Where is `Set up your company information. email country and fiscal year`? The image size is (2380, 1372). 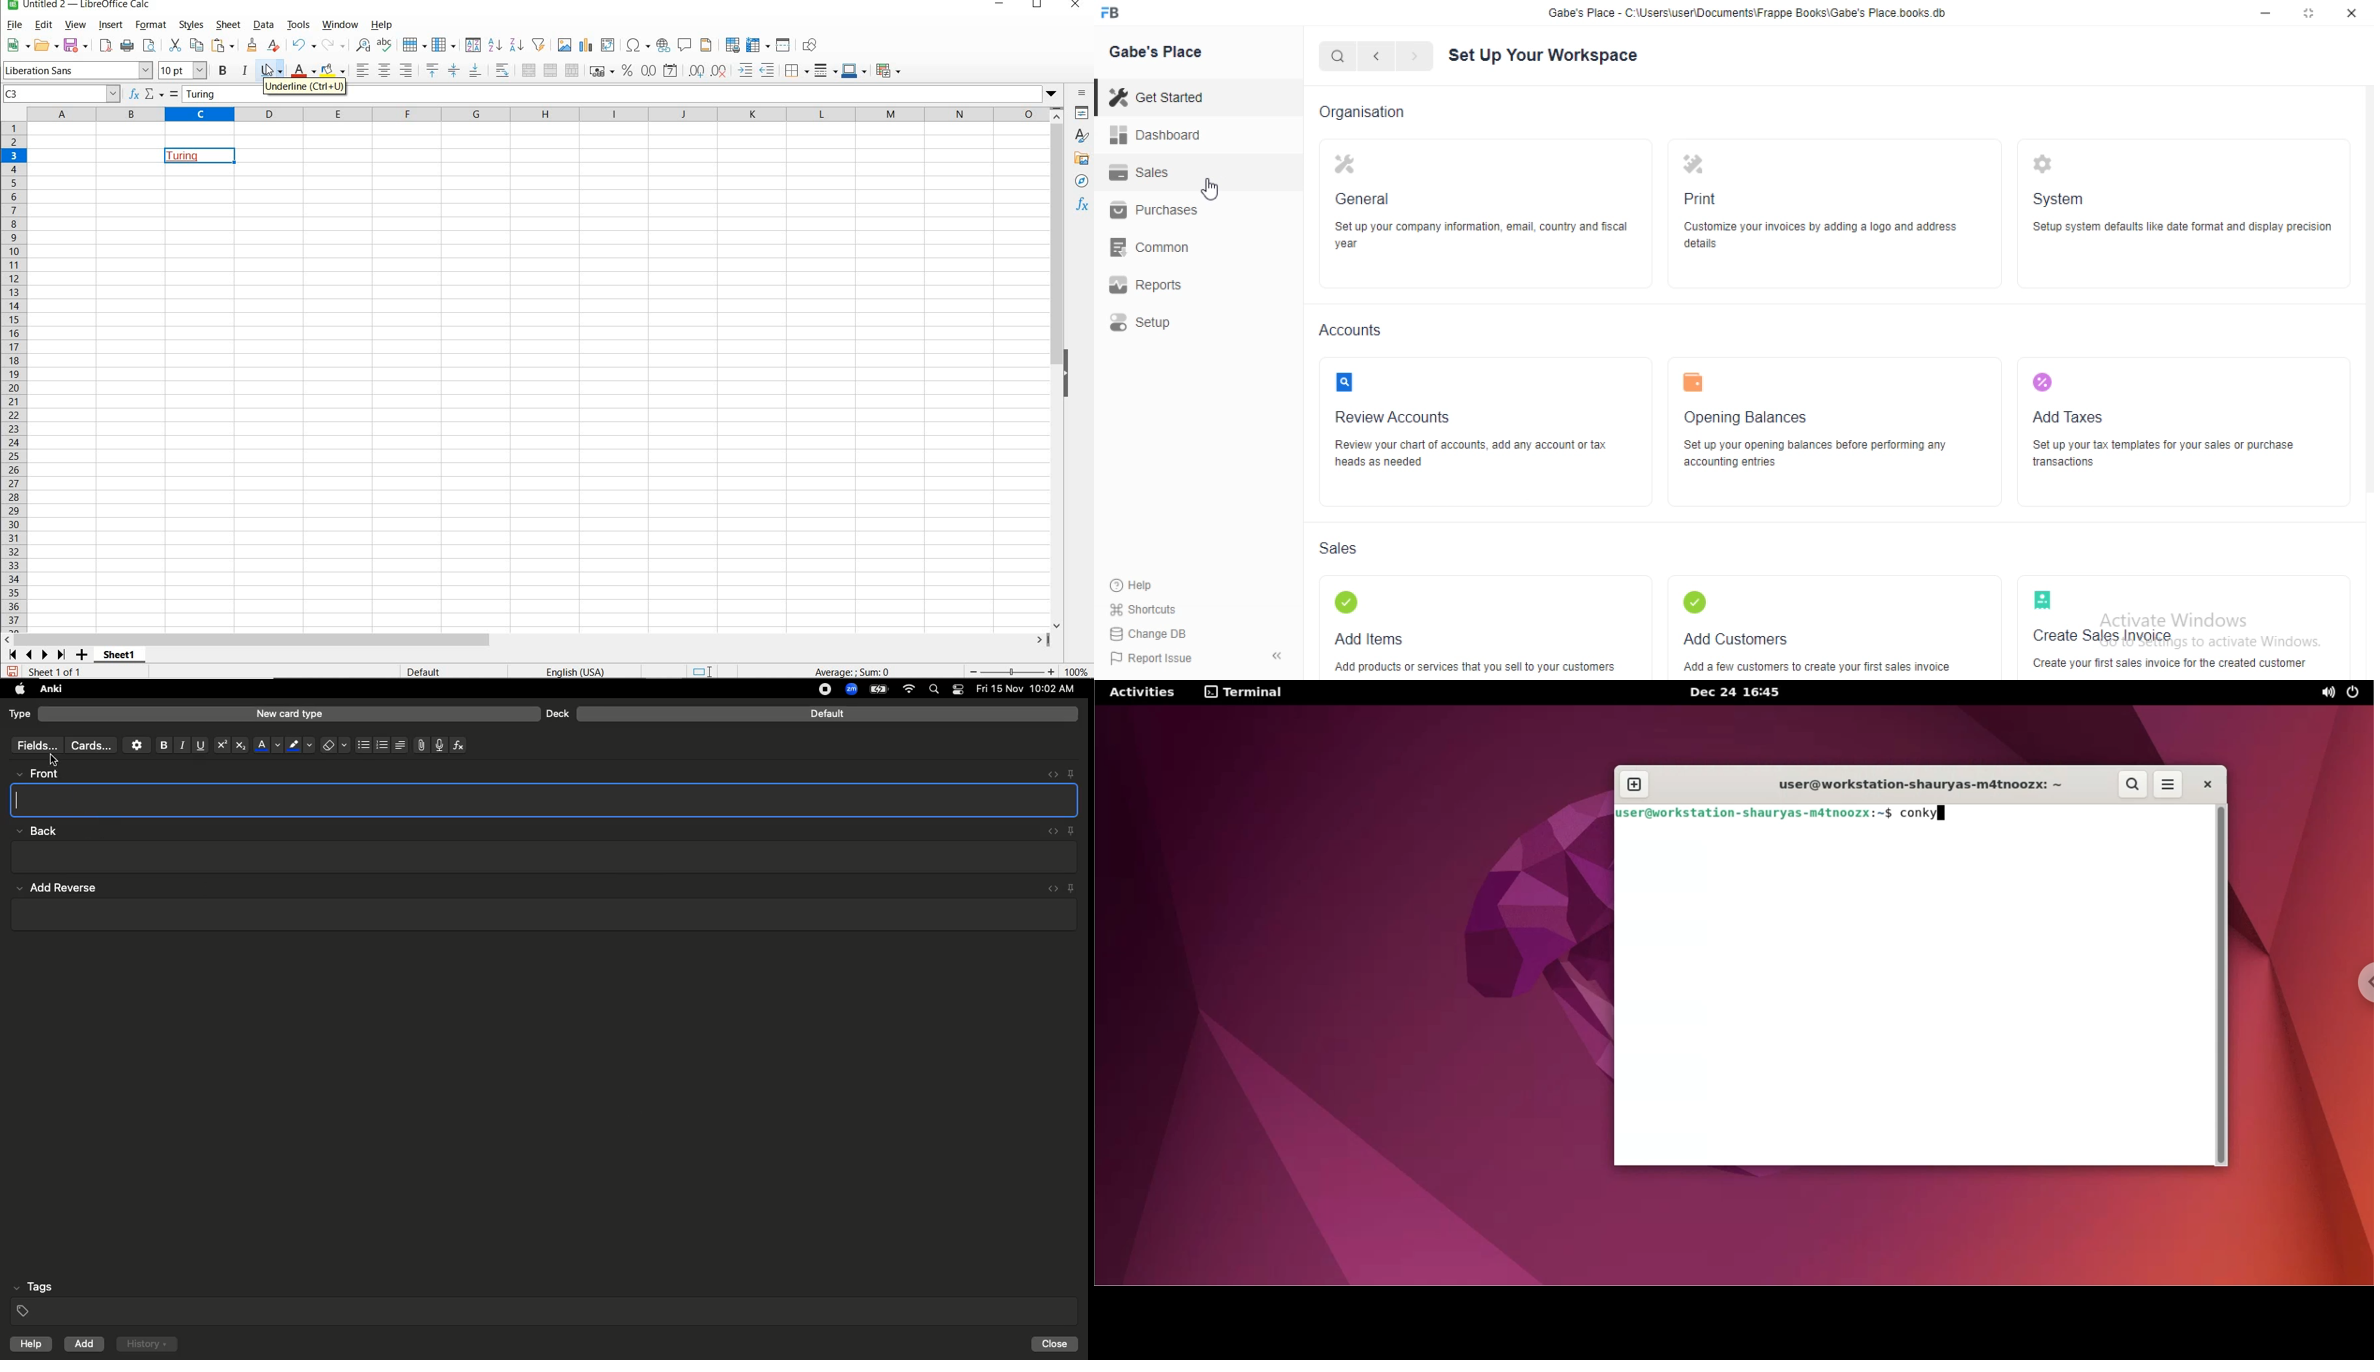
Set up your company information. email country and fiscal year is located at coordinates (1478, 236).